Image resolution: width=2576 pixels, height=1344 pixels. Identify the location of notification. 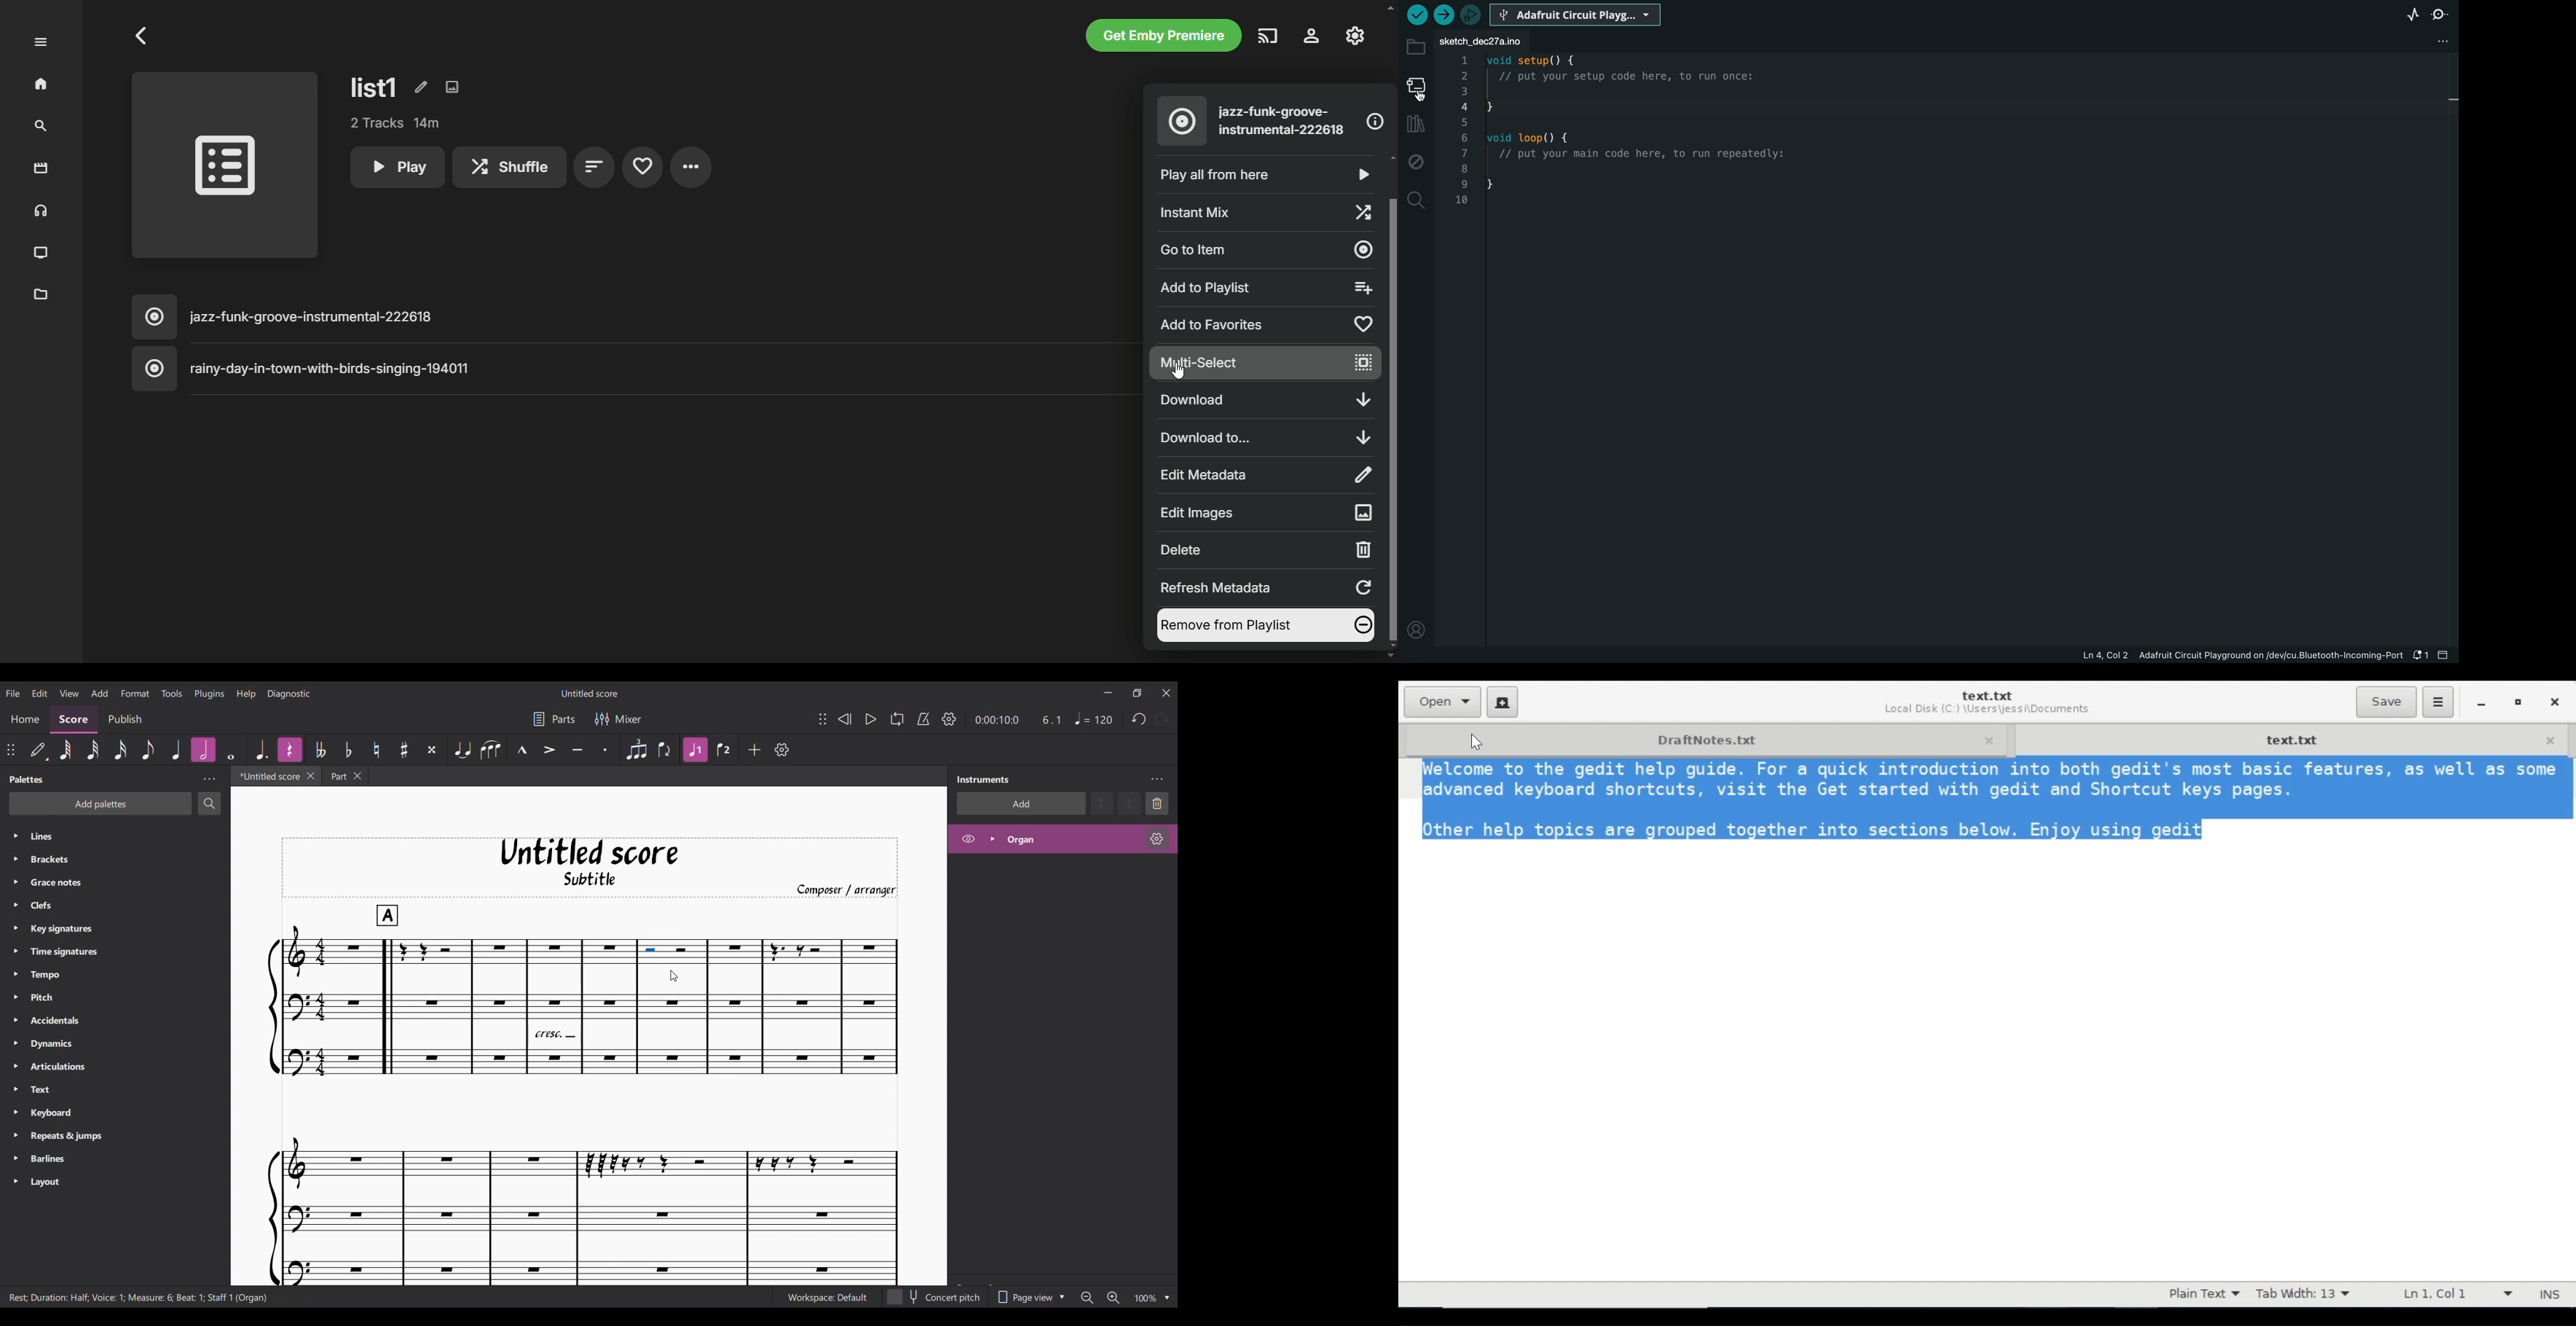
(2420, 656).